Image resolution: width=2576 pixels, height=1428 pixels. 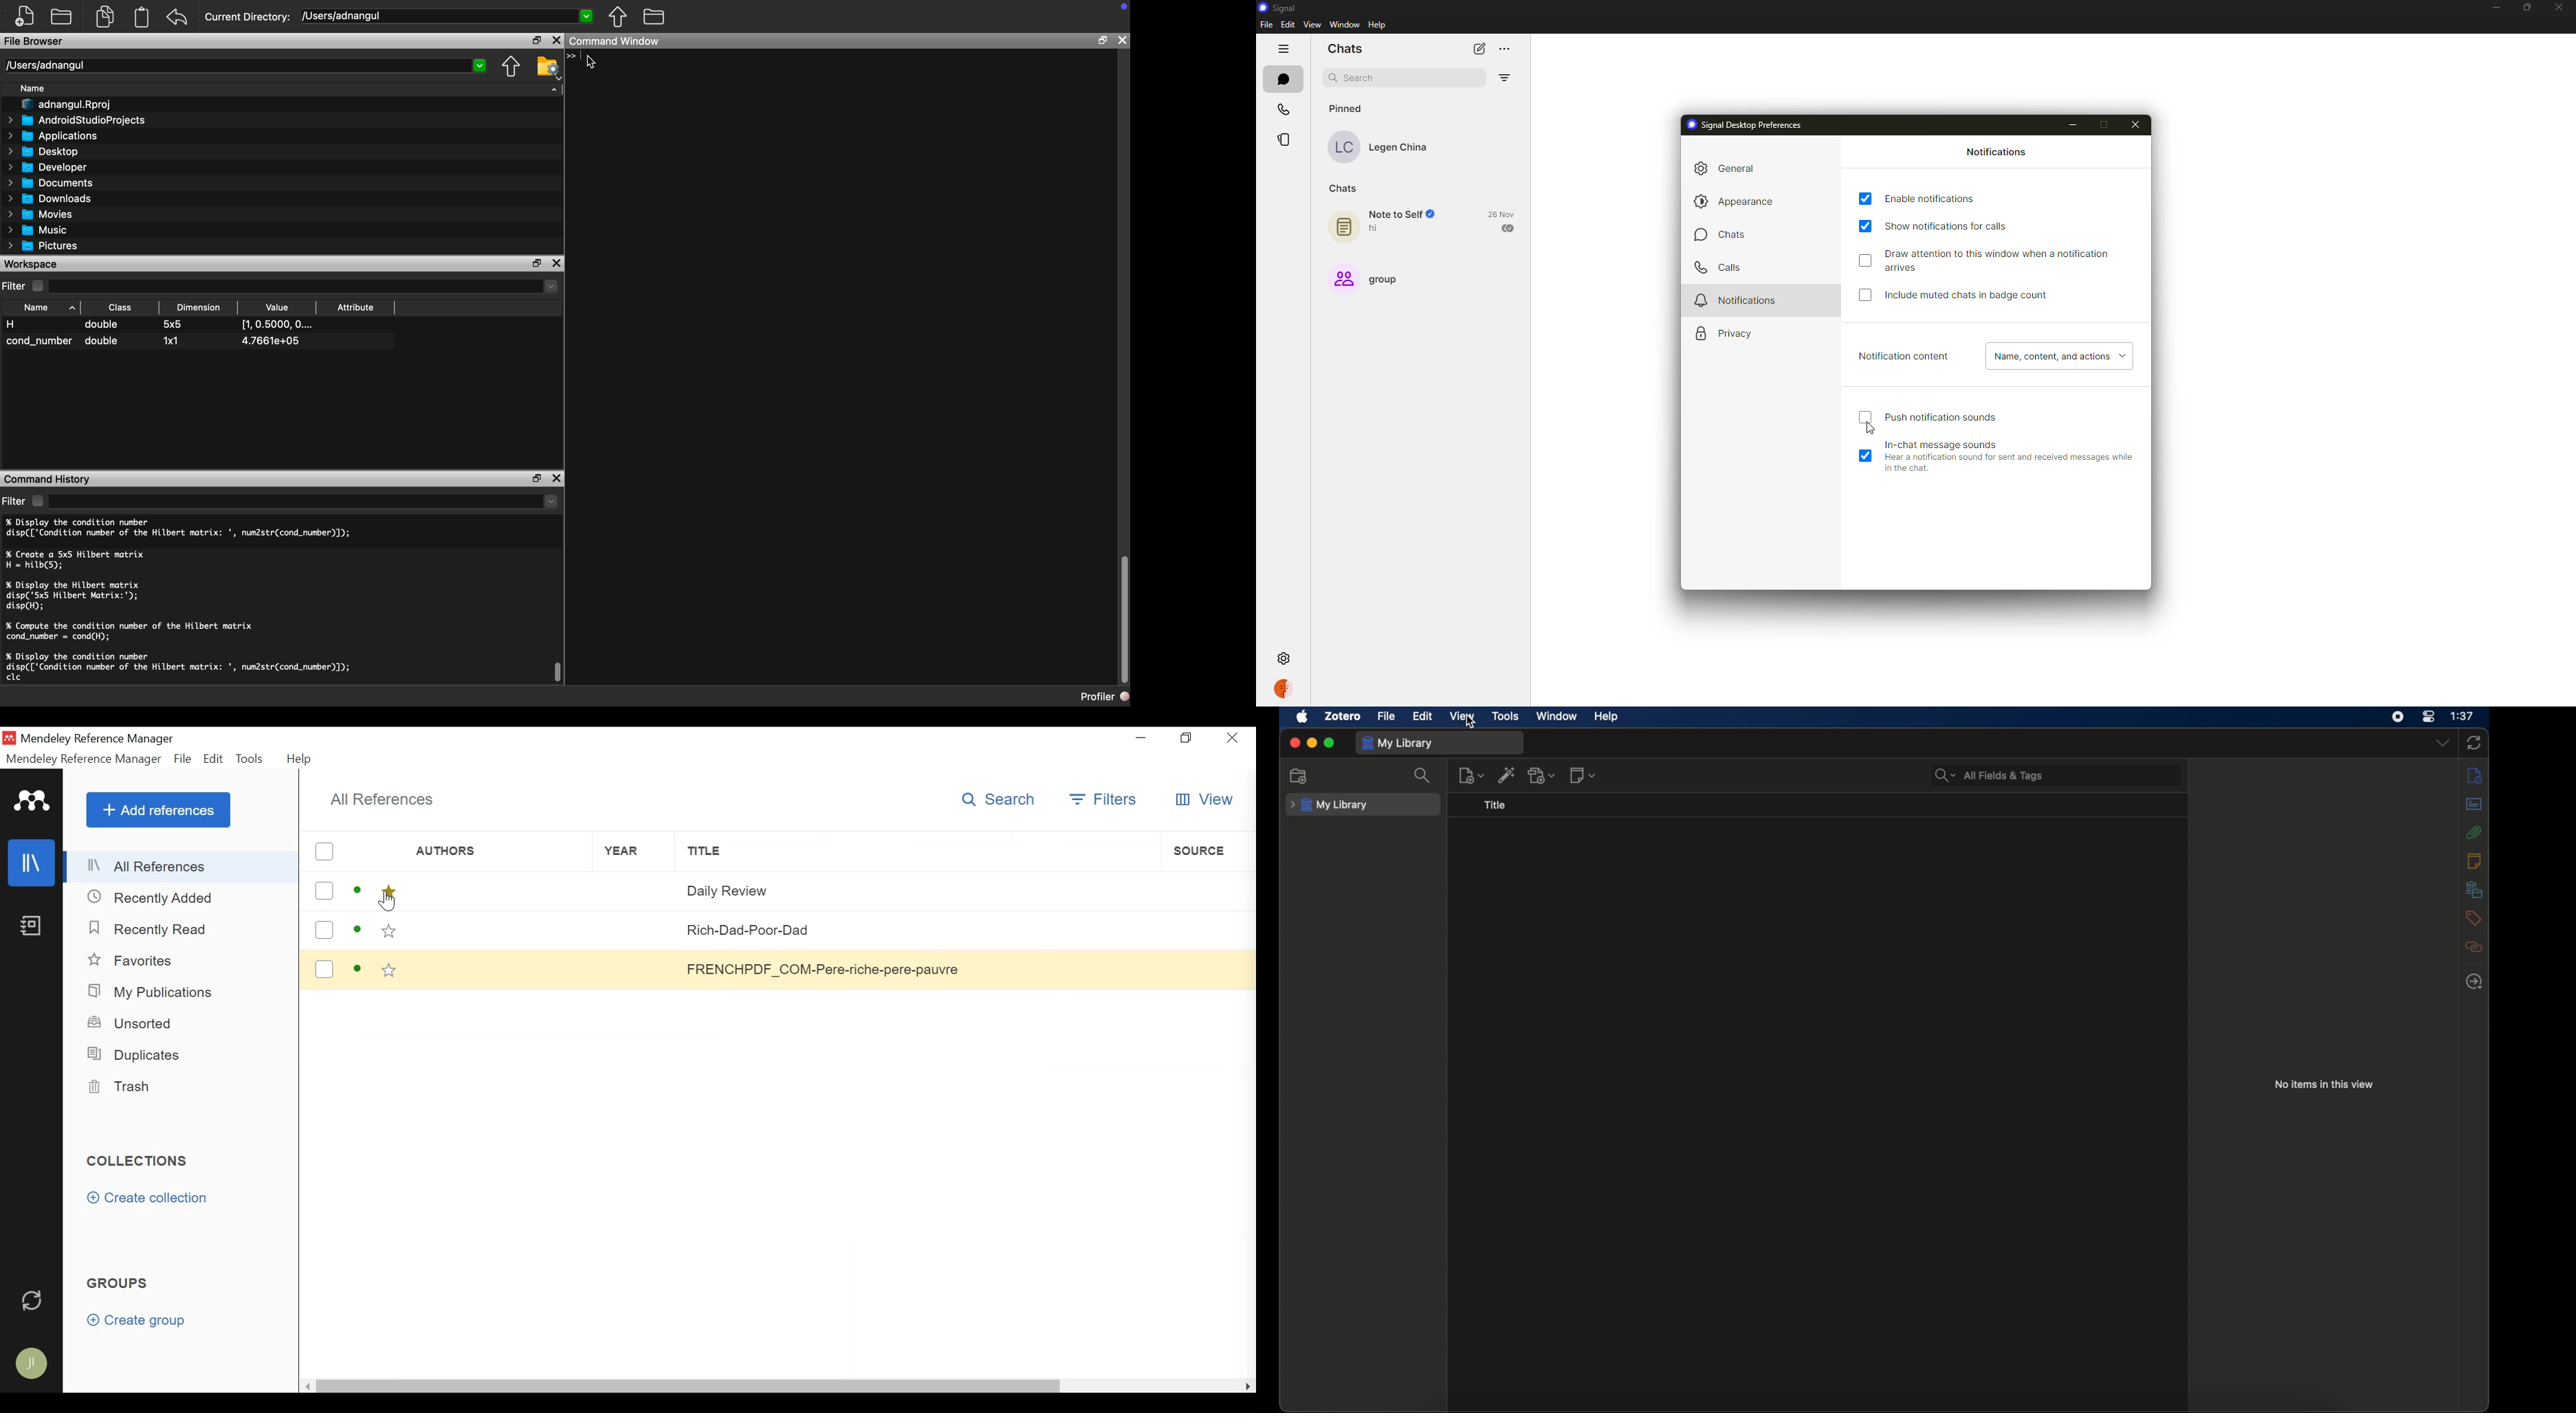 I want to click on my library, so click(x=1329, y=805).